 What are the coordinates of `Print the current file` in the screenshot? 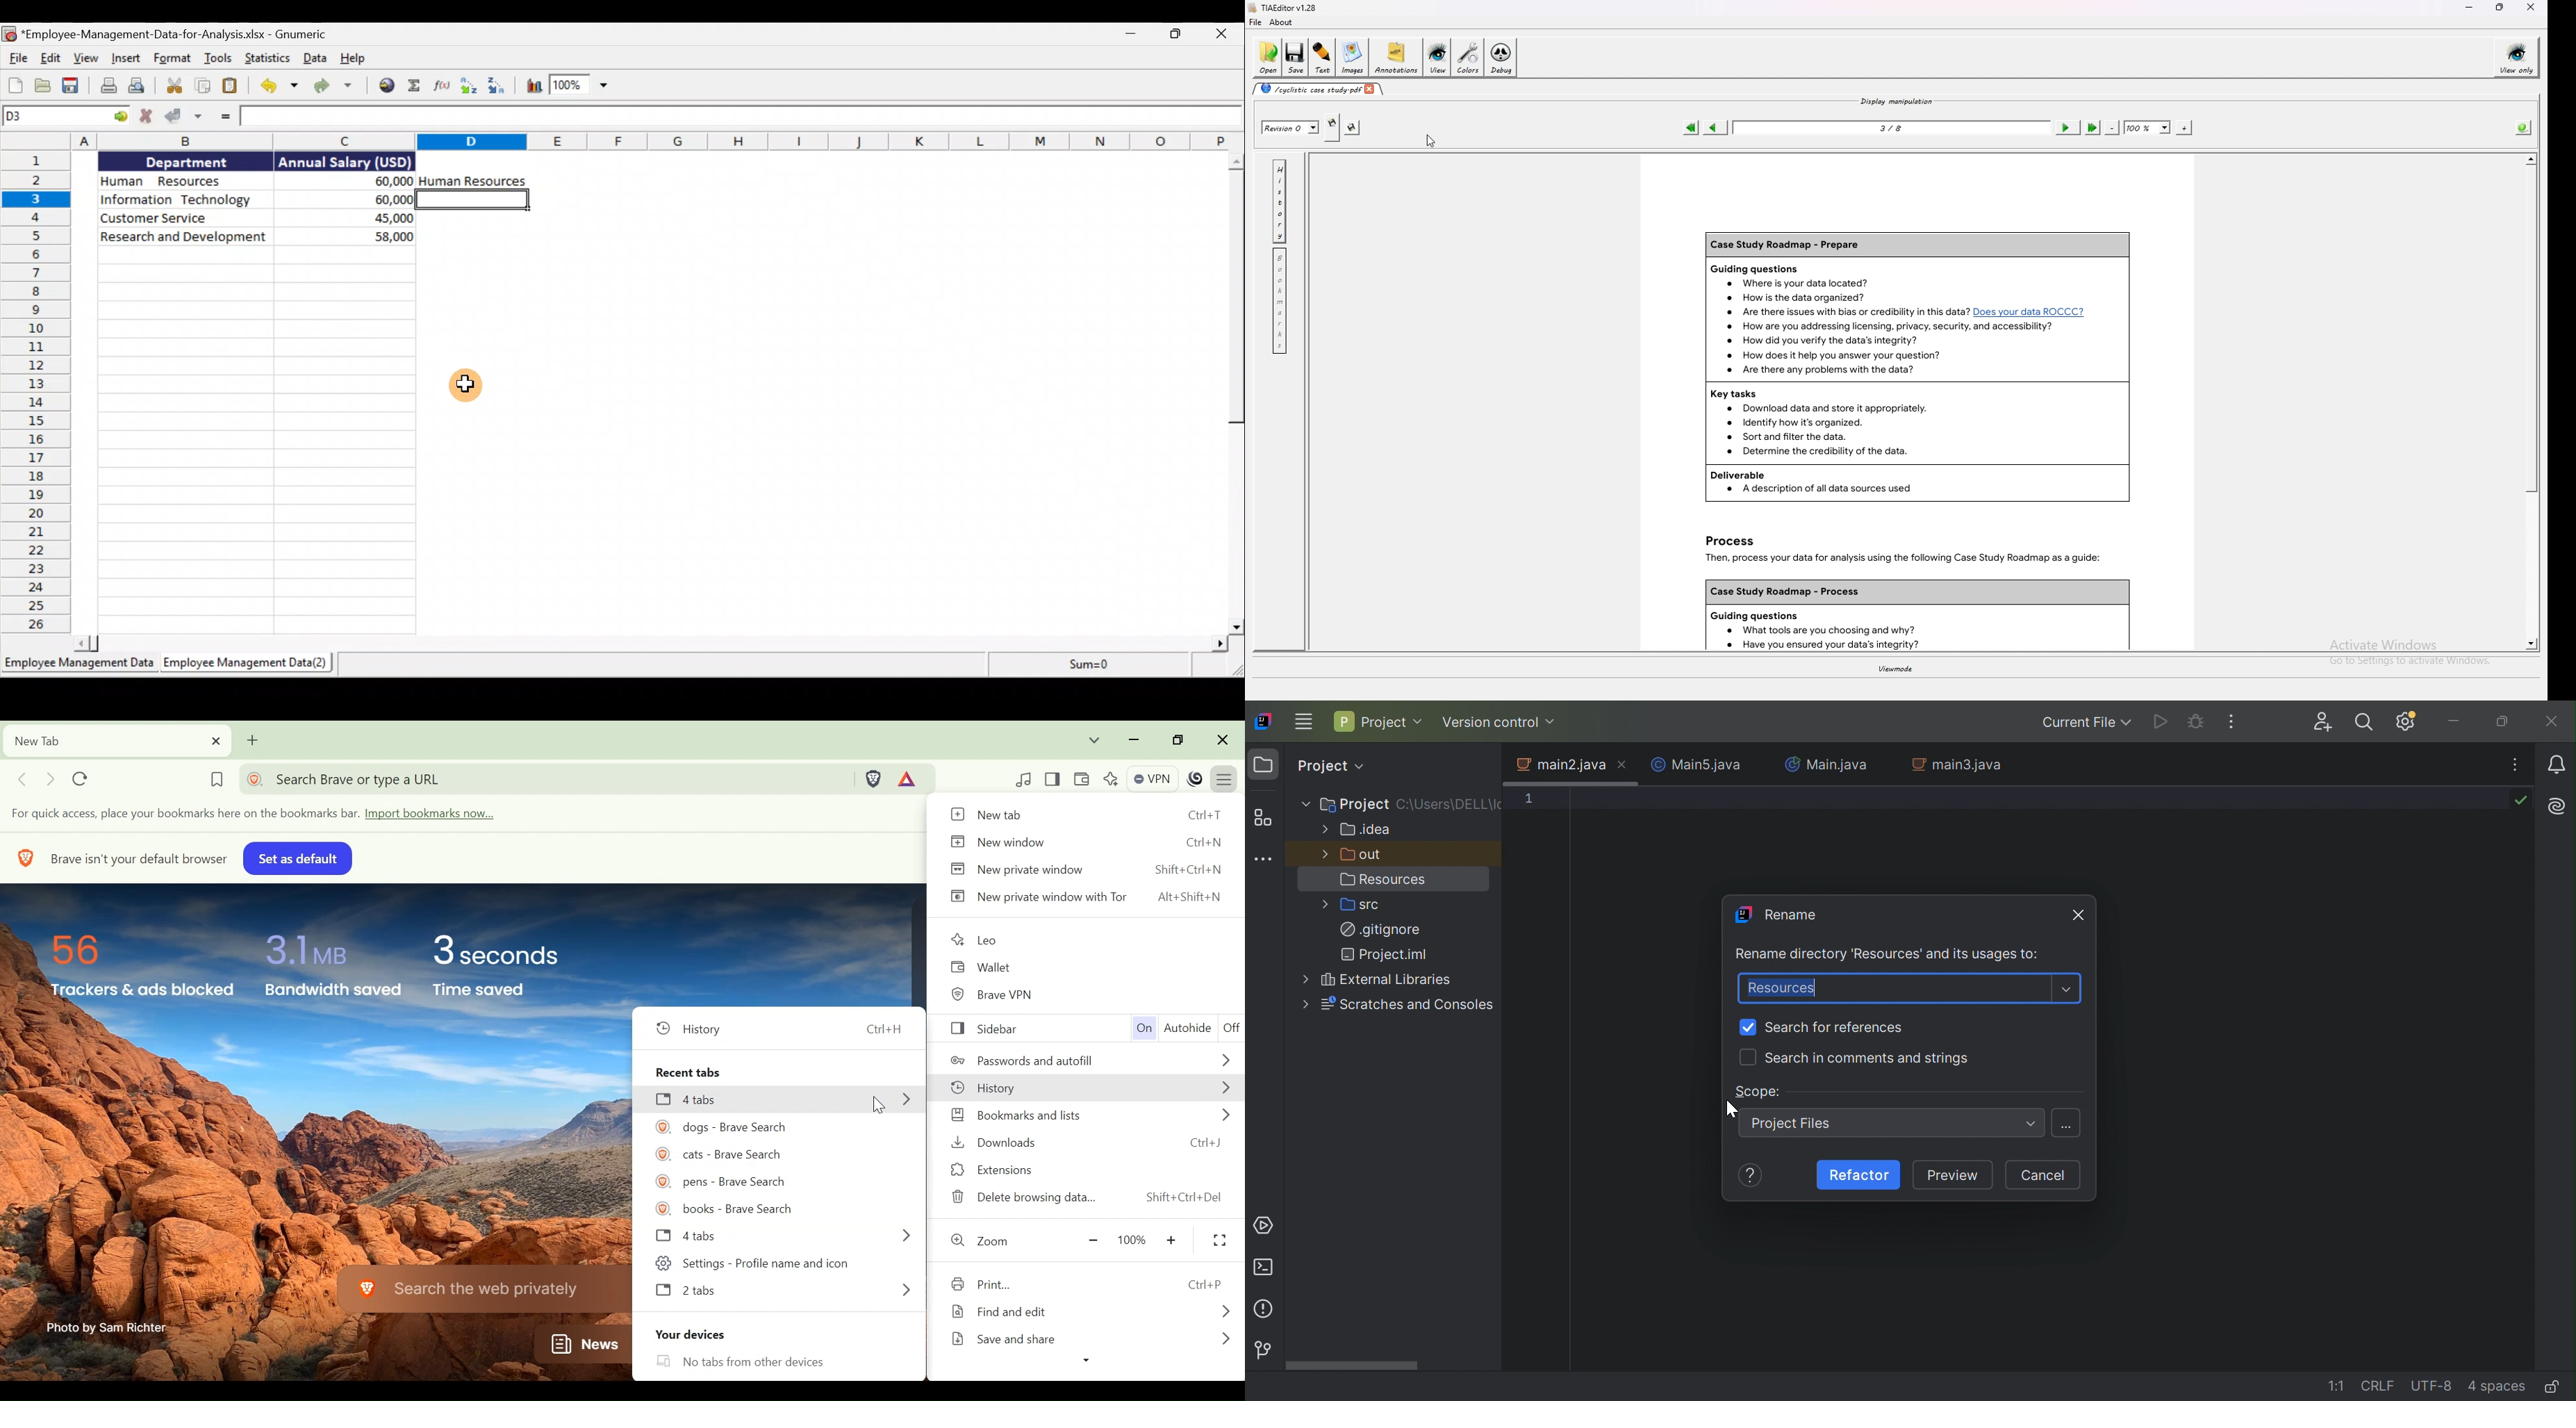 It's located at (105, 88).